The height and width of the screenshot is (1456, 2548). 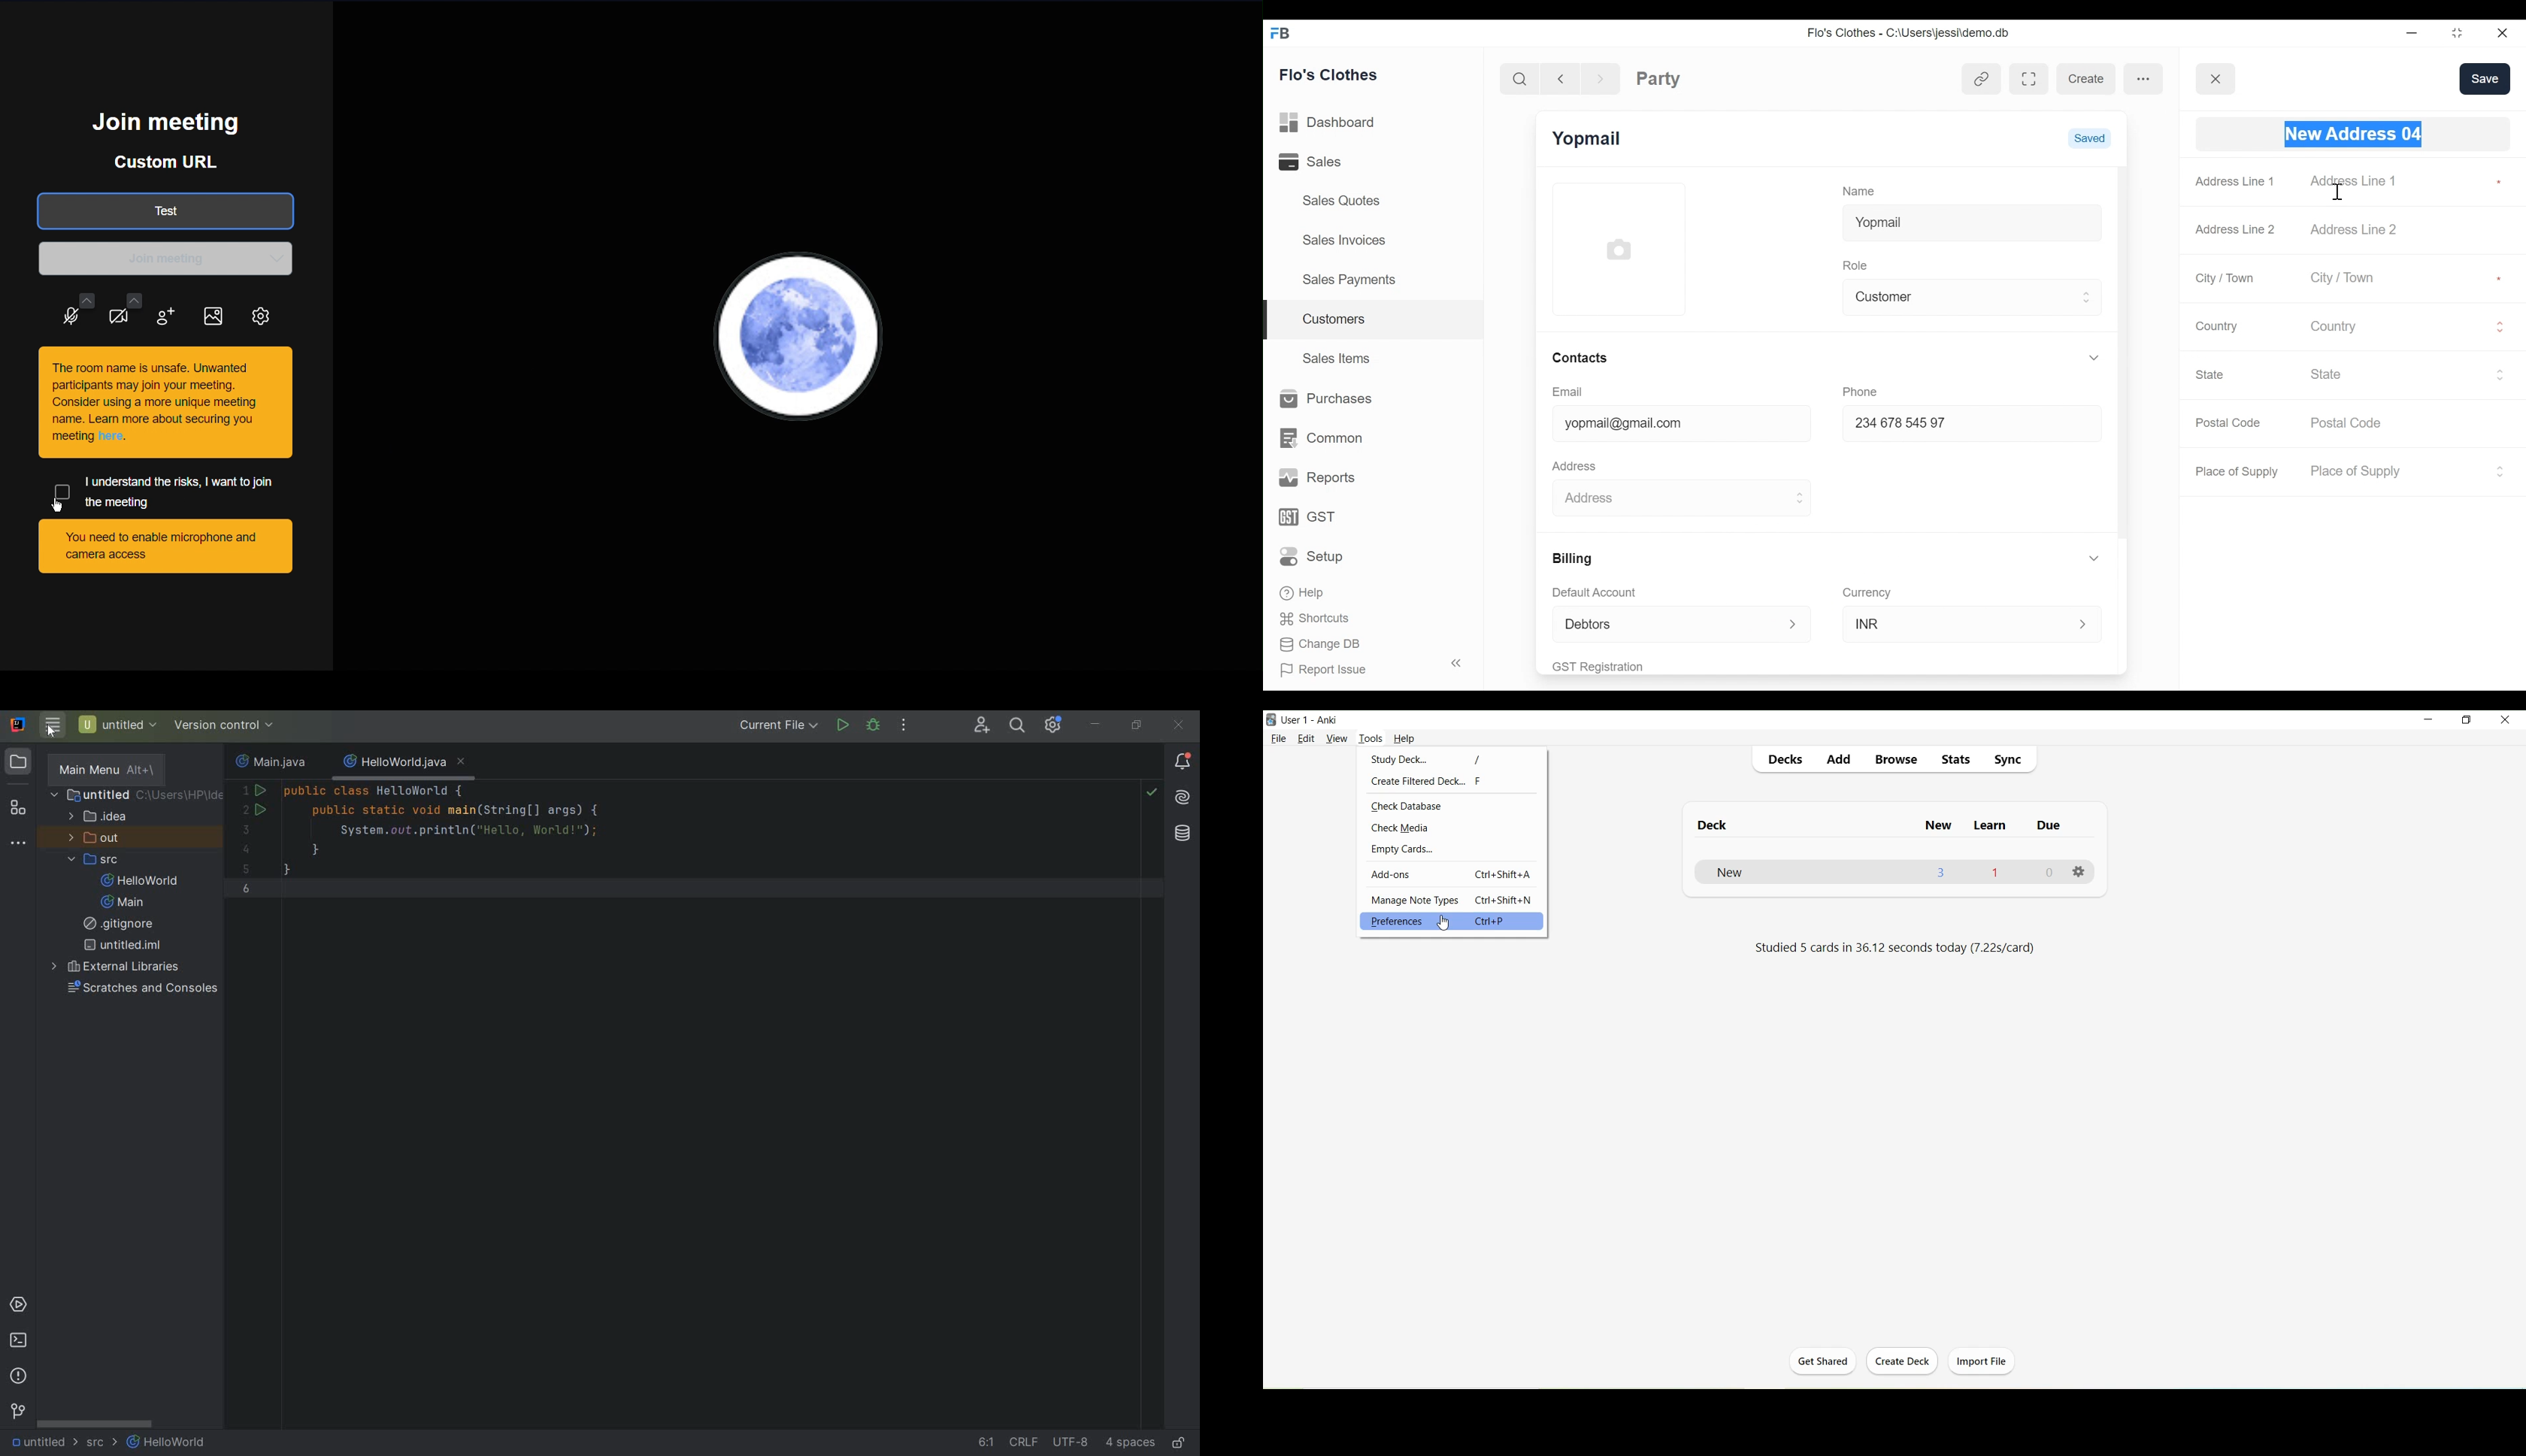 What do you see at coordinates (1577, 464) in the screenshot?
I see `Address` at bounding box center [1577, 464].